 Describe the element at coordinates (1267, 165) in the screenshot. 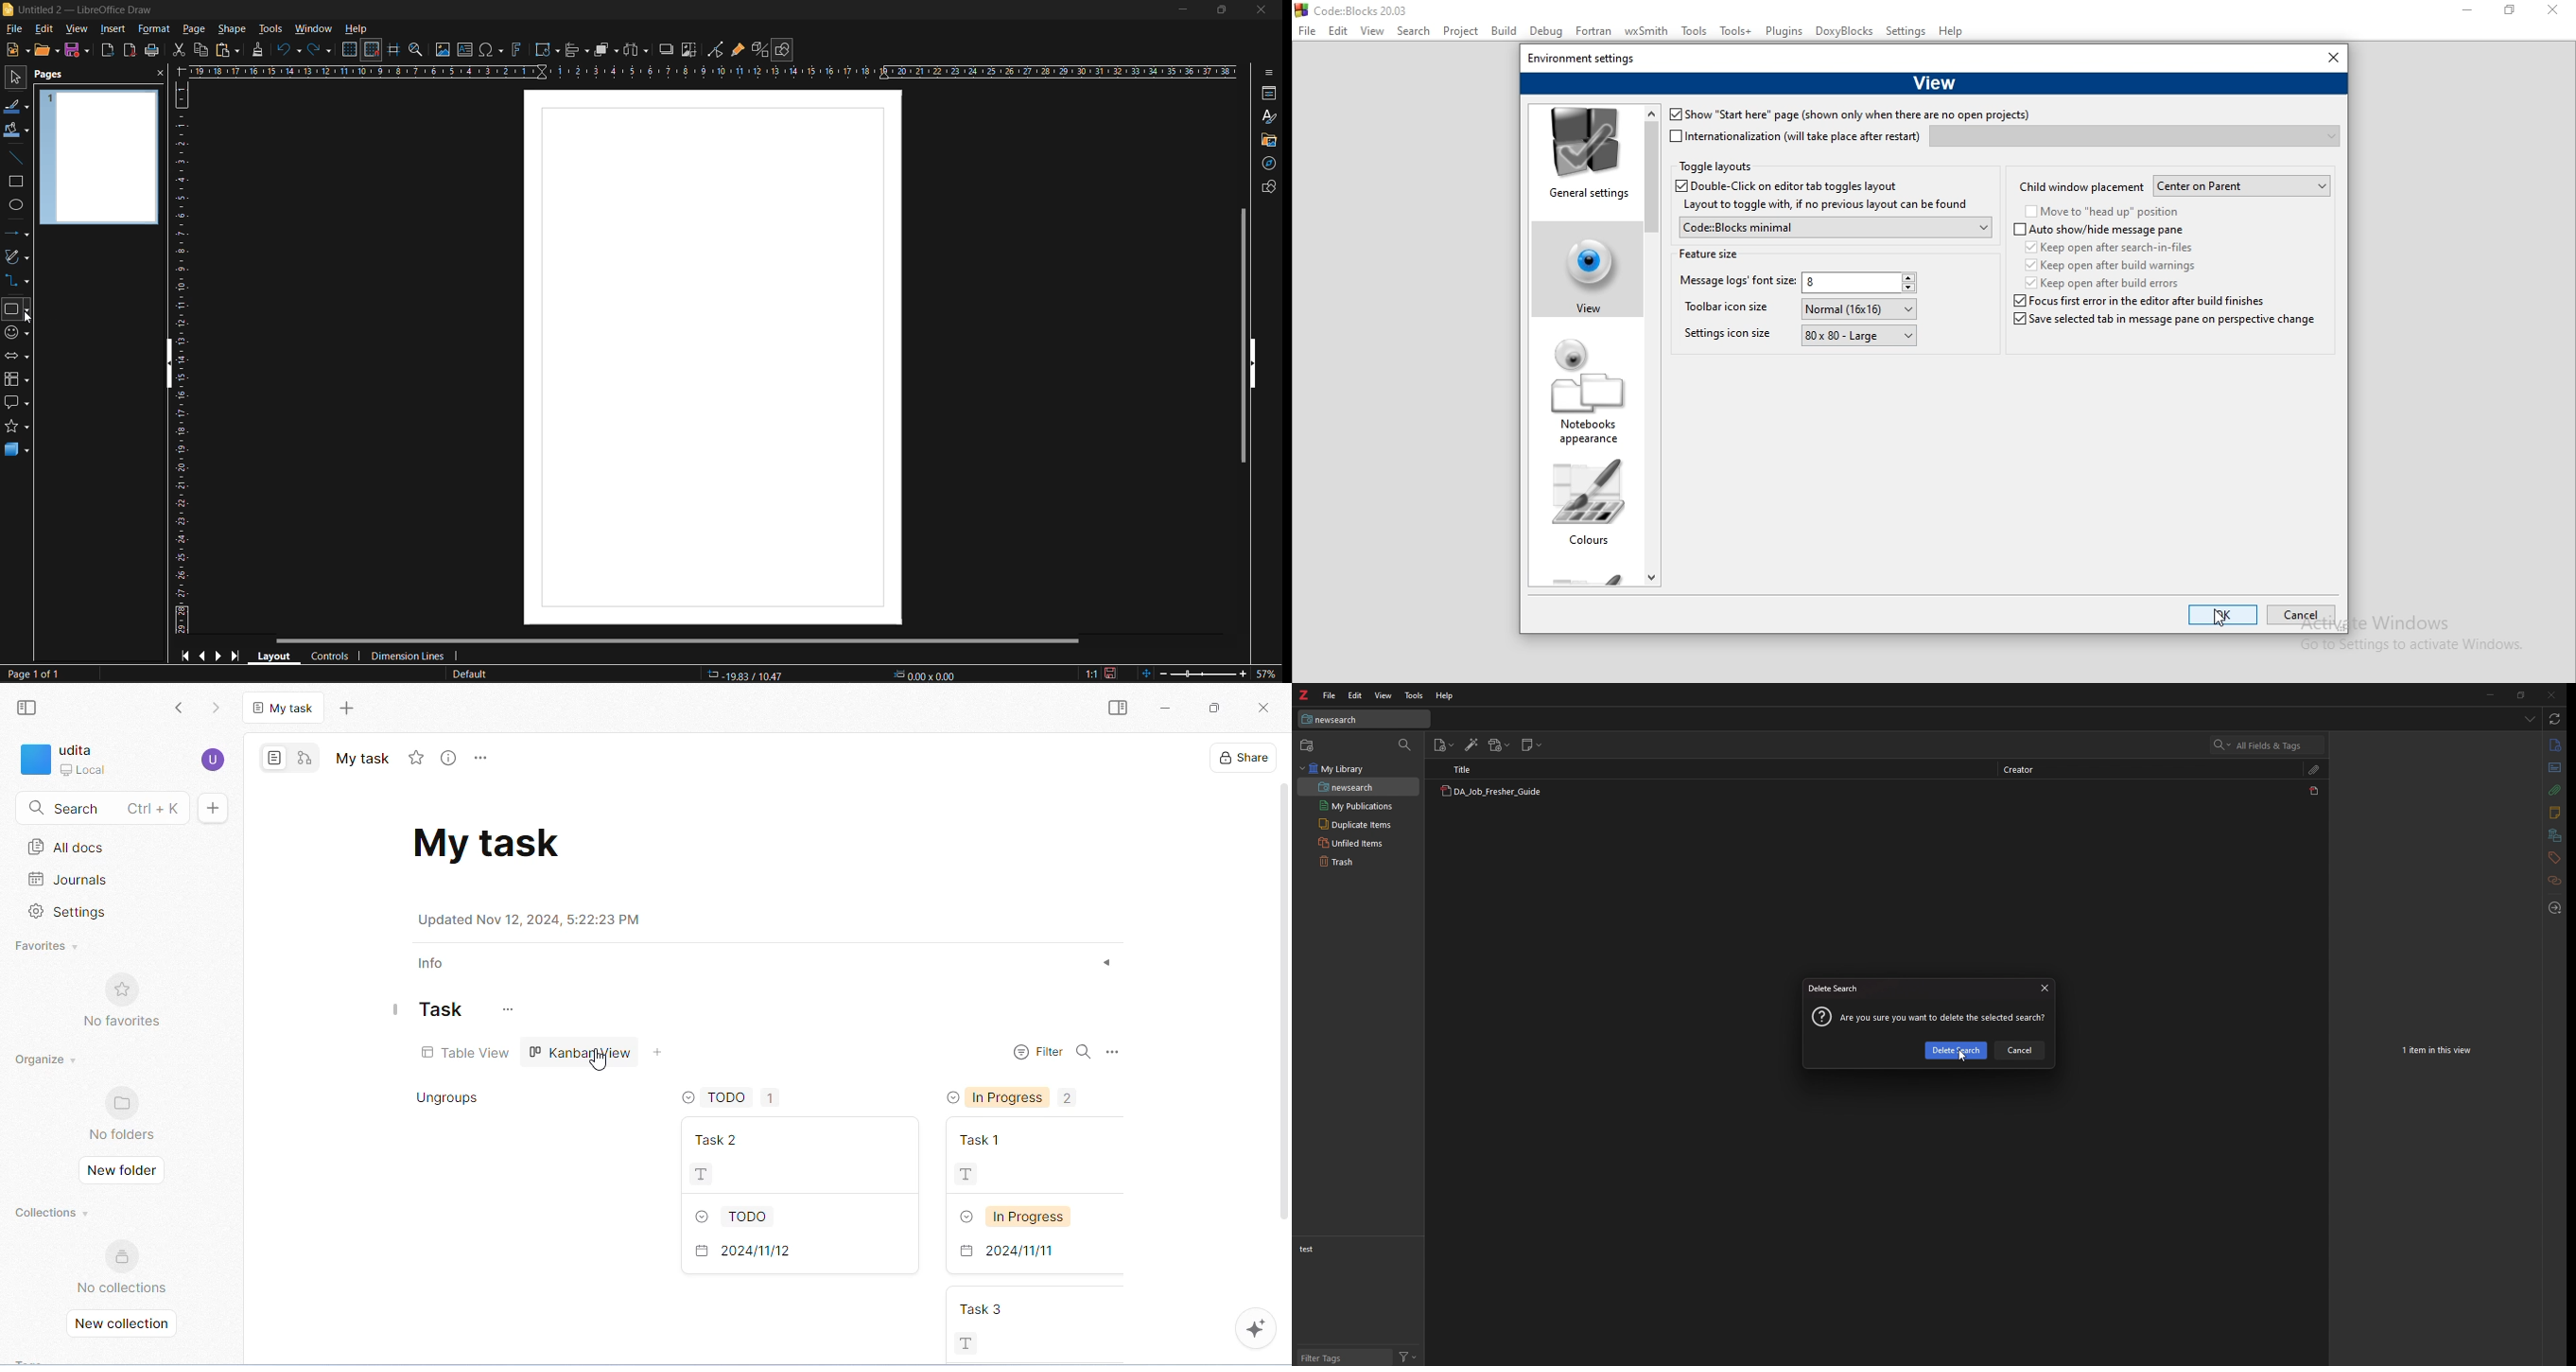

I see `navigator` at that location.